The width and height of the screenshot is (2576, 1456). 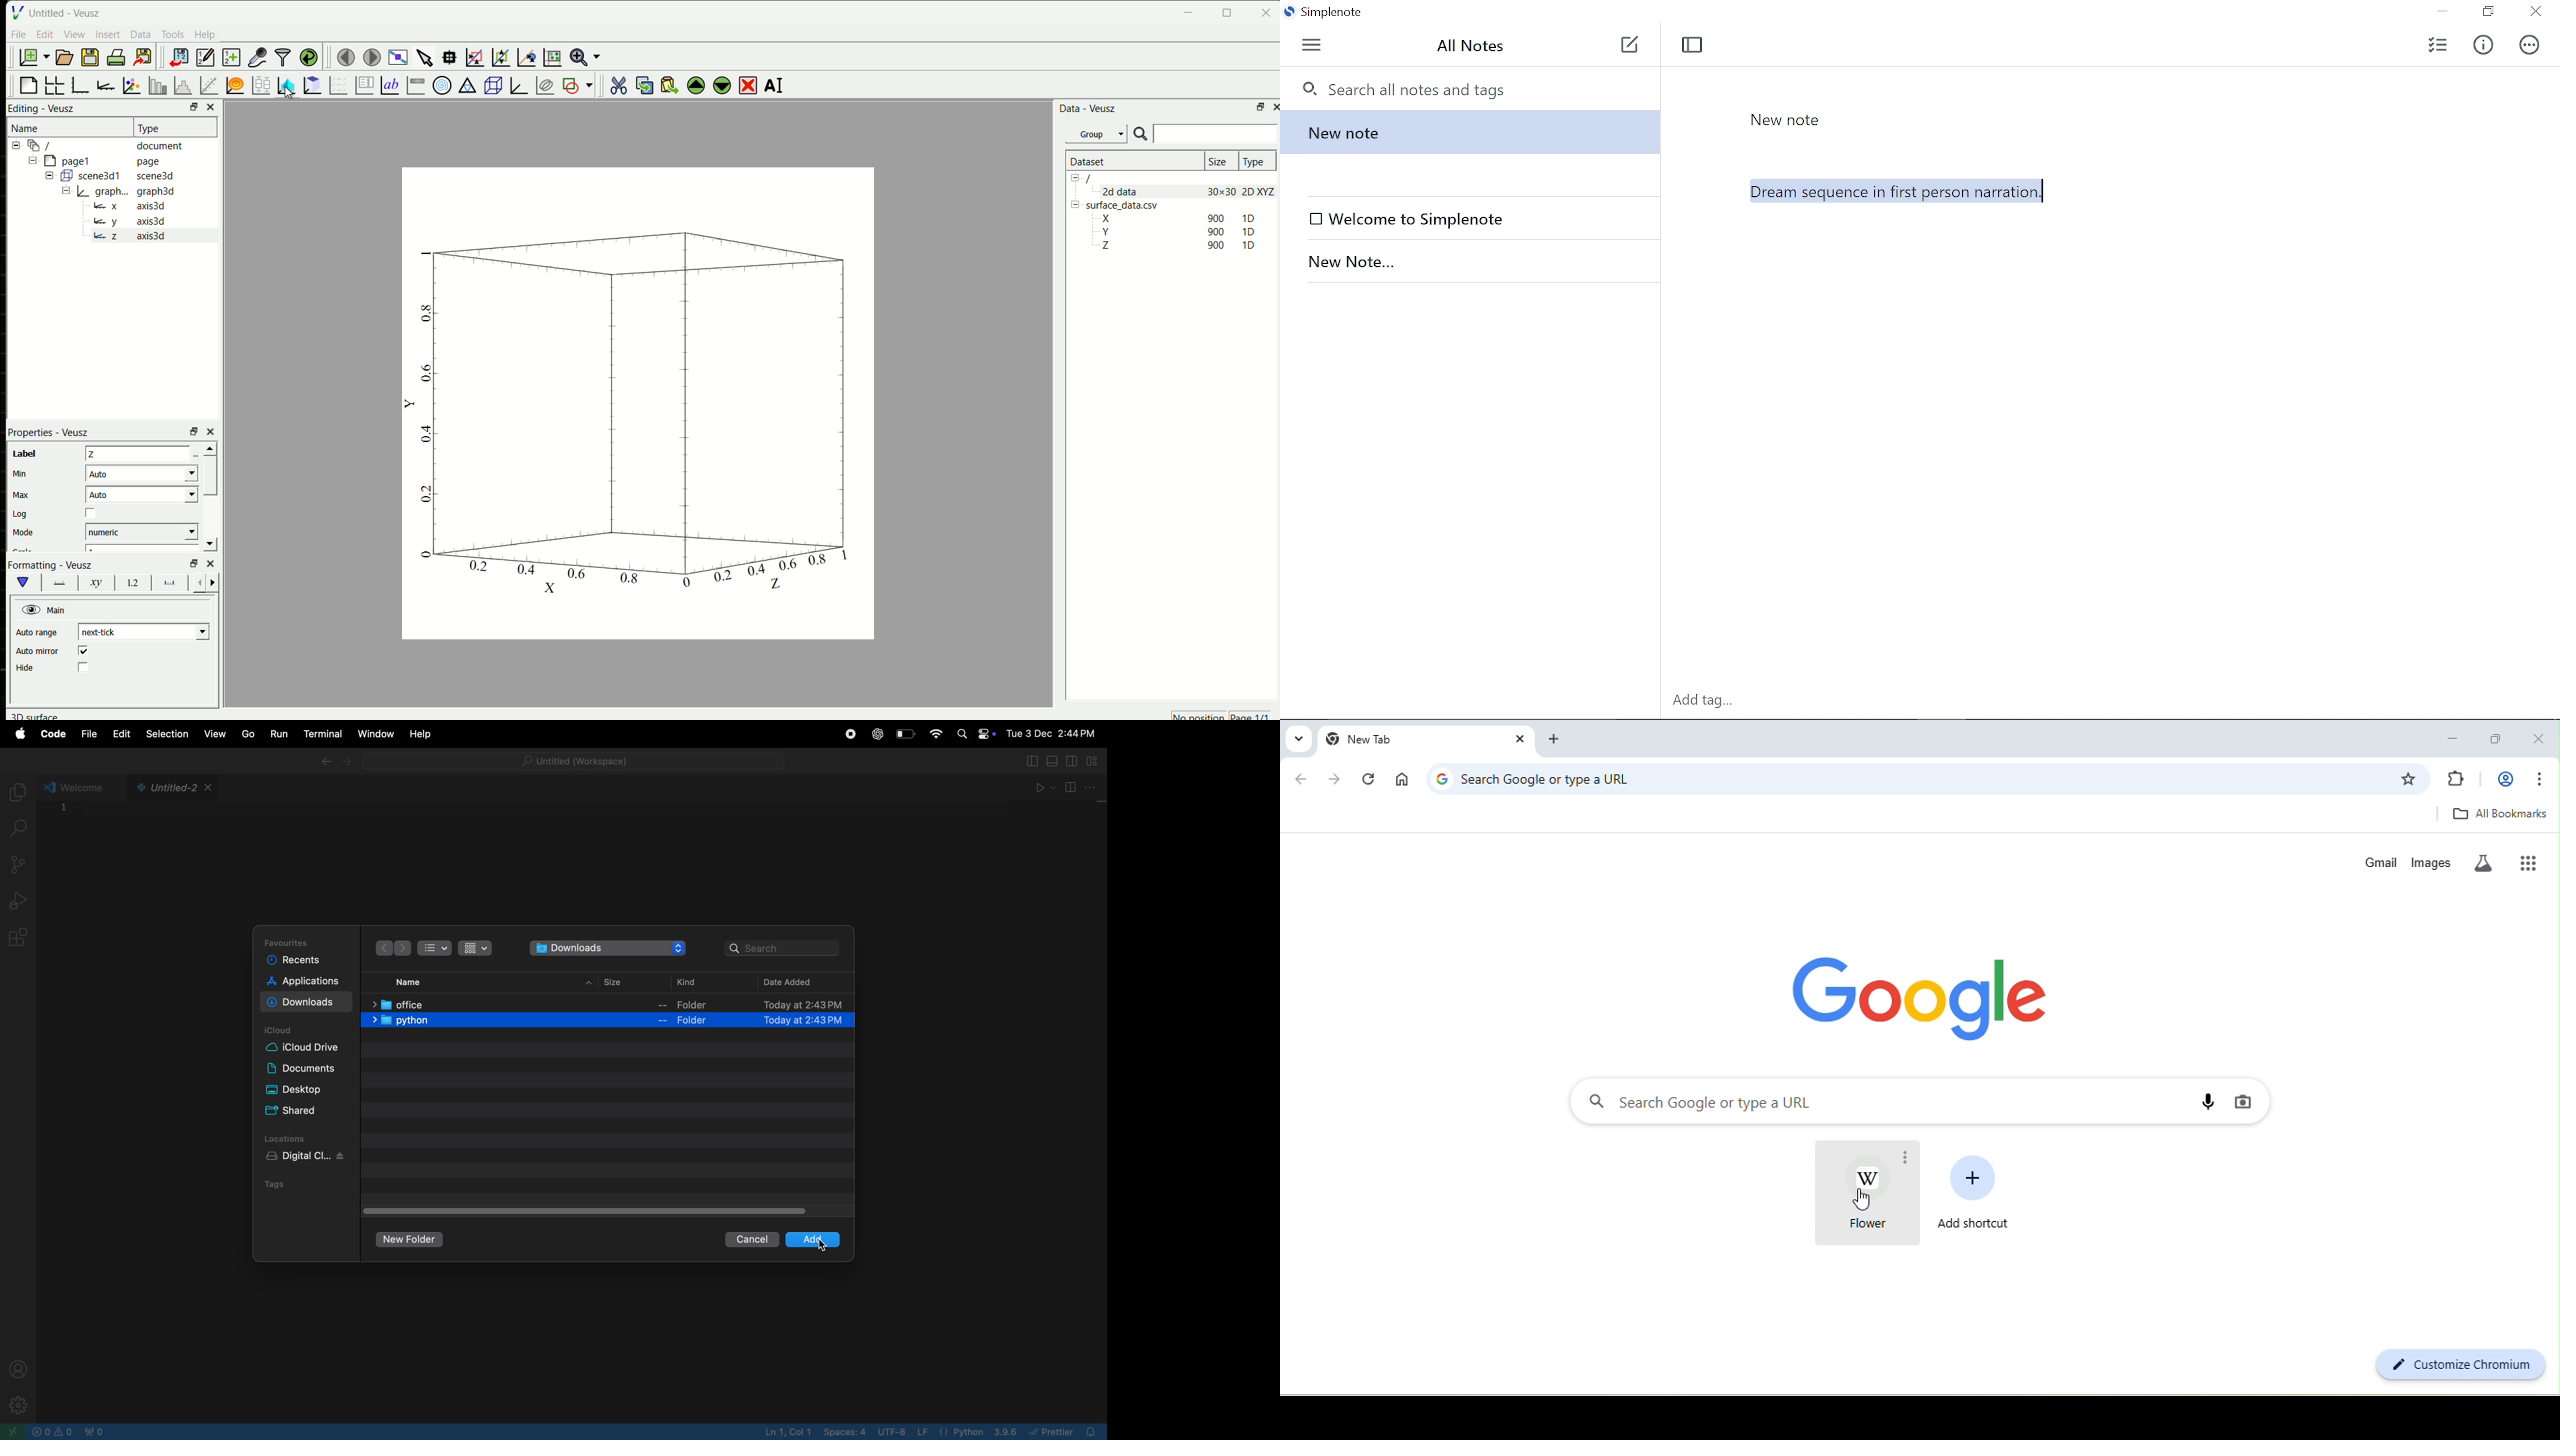 What do you see at coordinates (39, 651) in the screenshot?
I see `Auto mirror` at bounding box center [39, 651].